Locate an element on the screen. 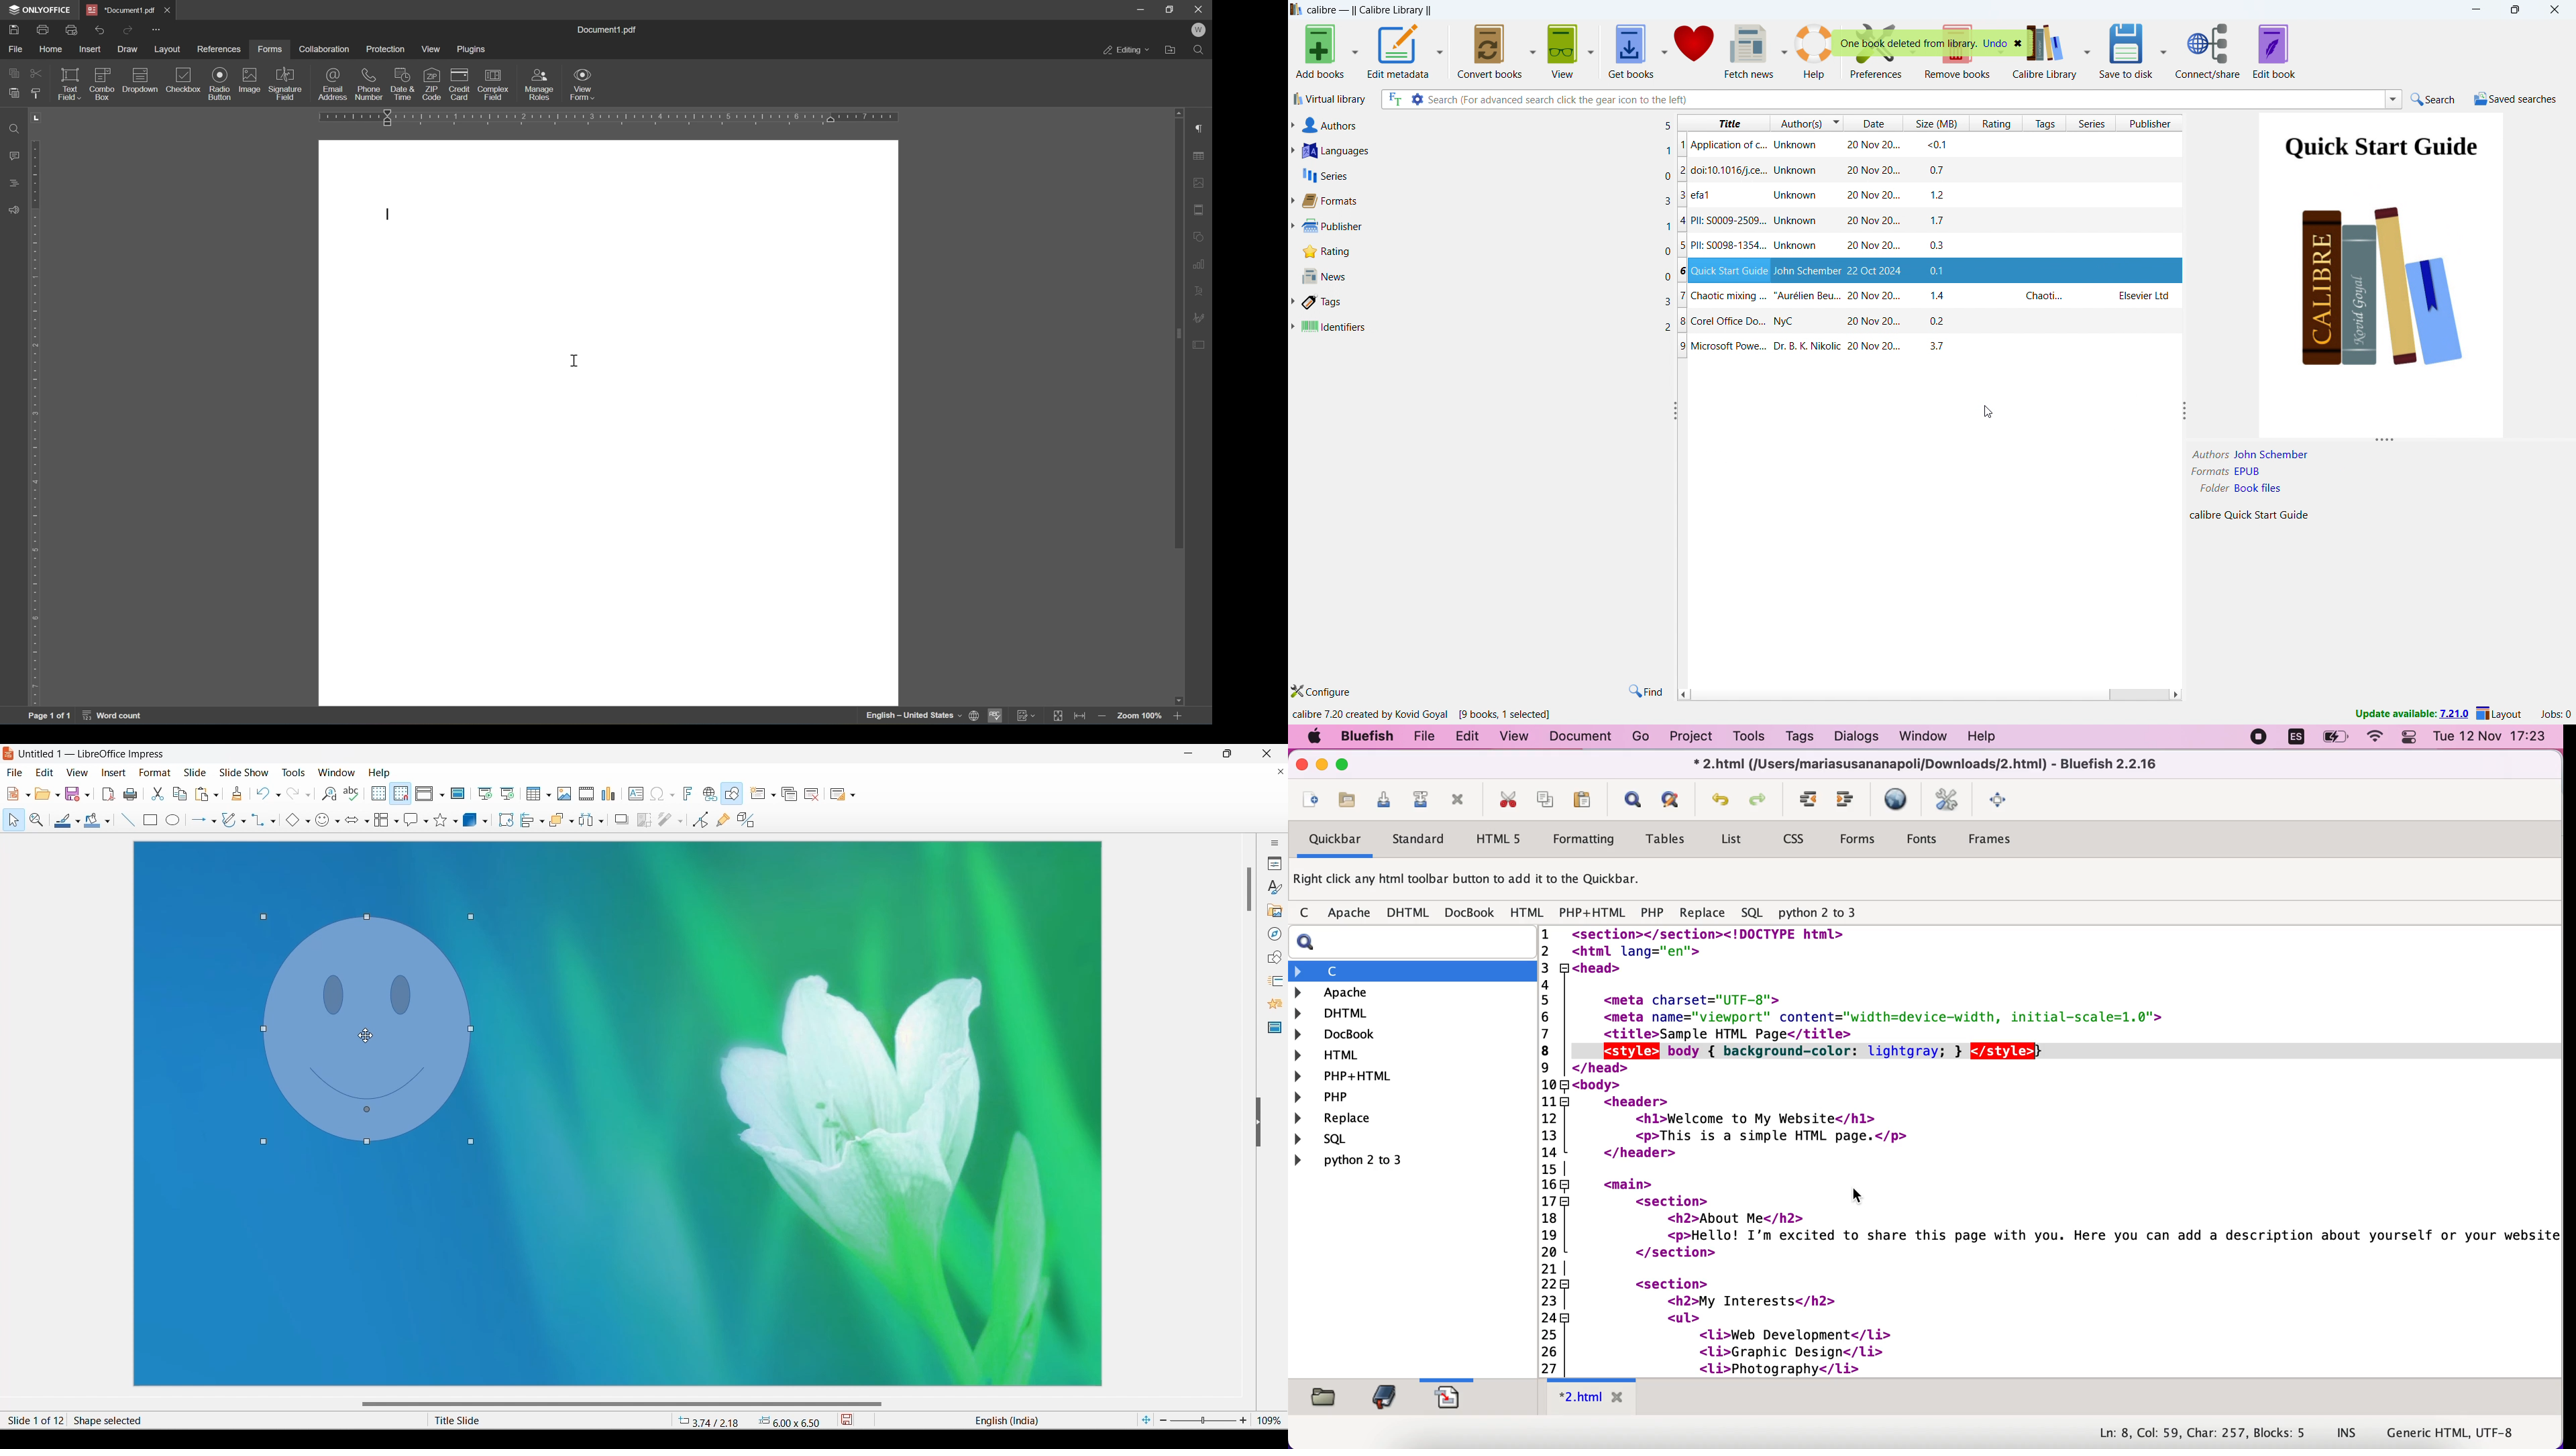  resize is located at coordinates (2186, 409).